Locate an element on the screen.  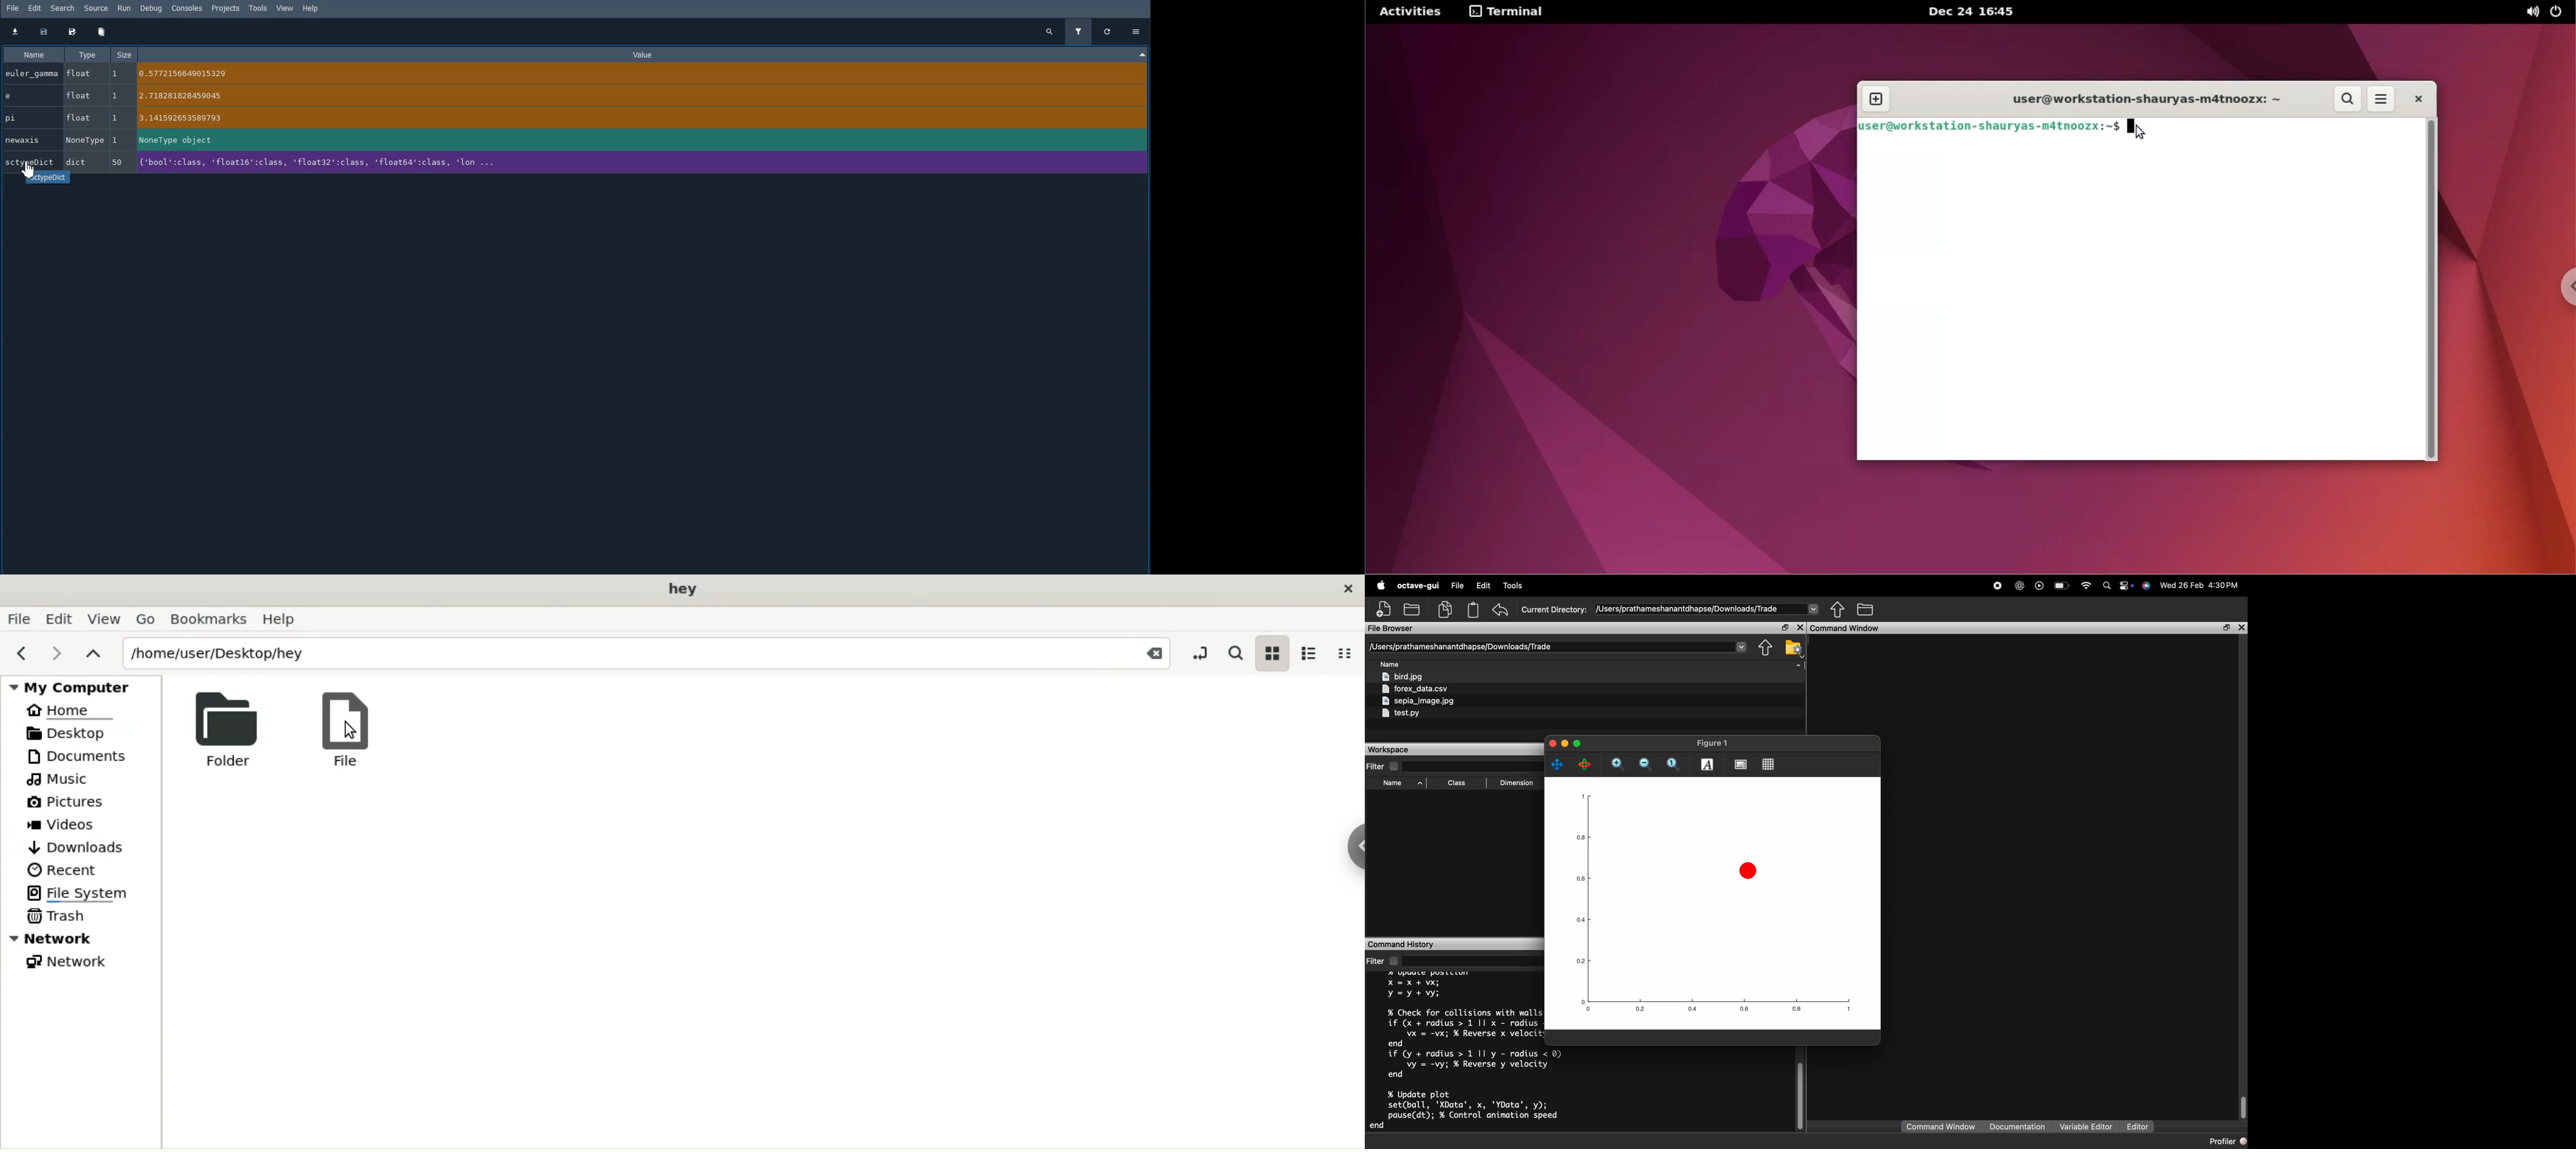
edit is located at coordinates (1484, 586).